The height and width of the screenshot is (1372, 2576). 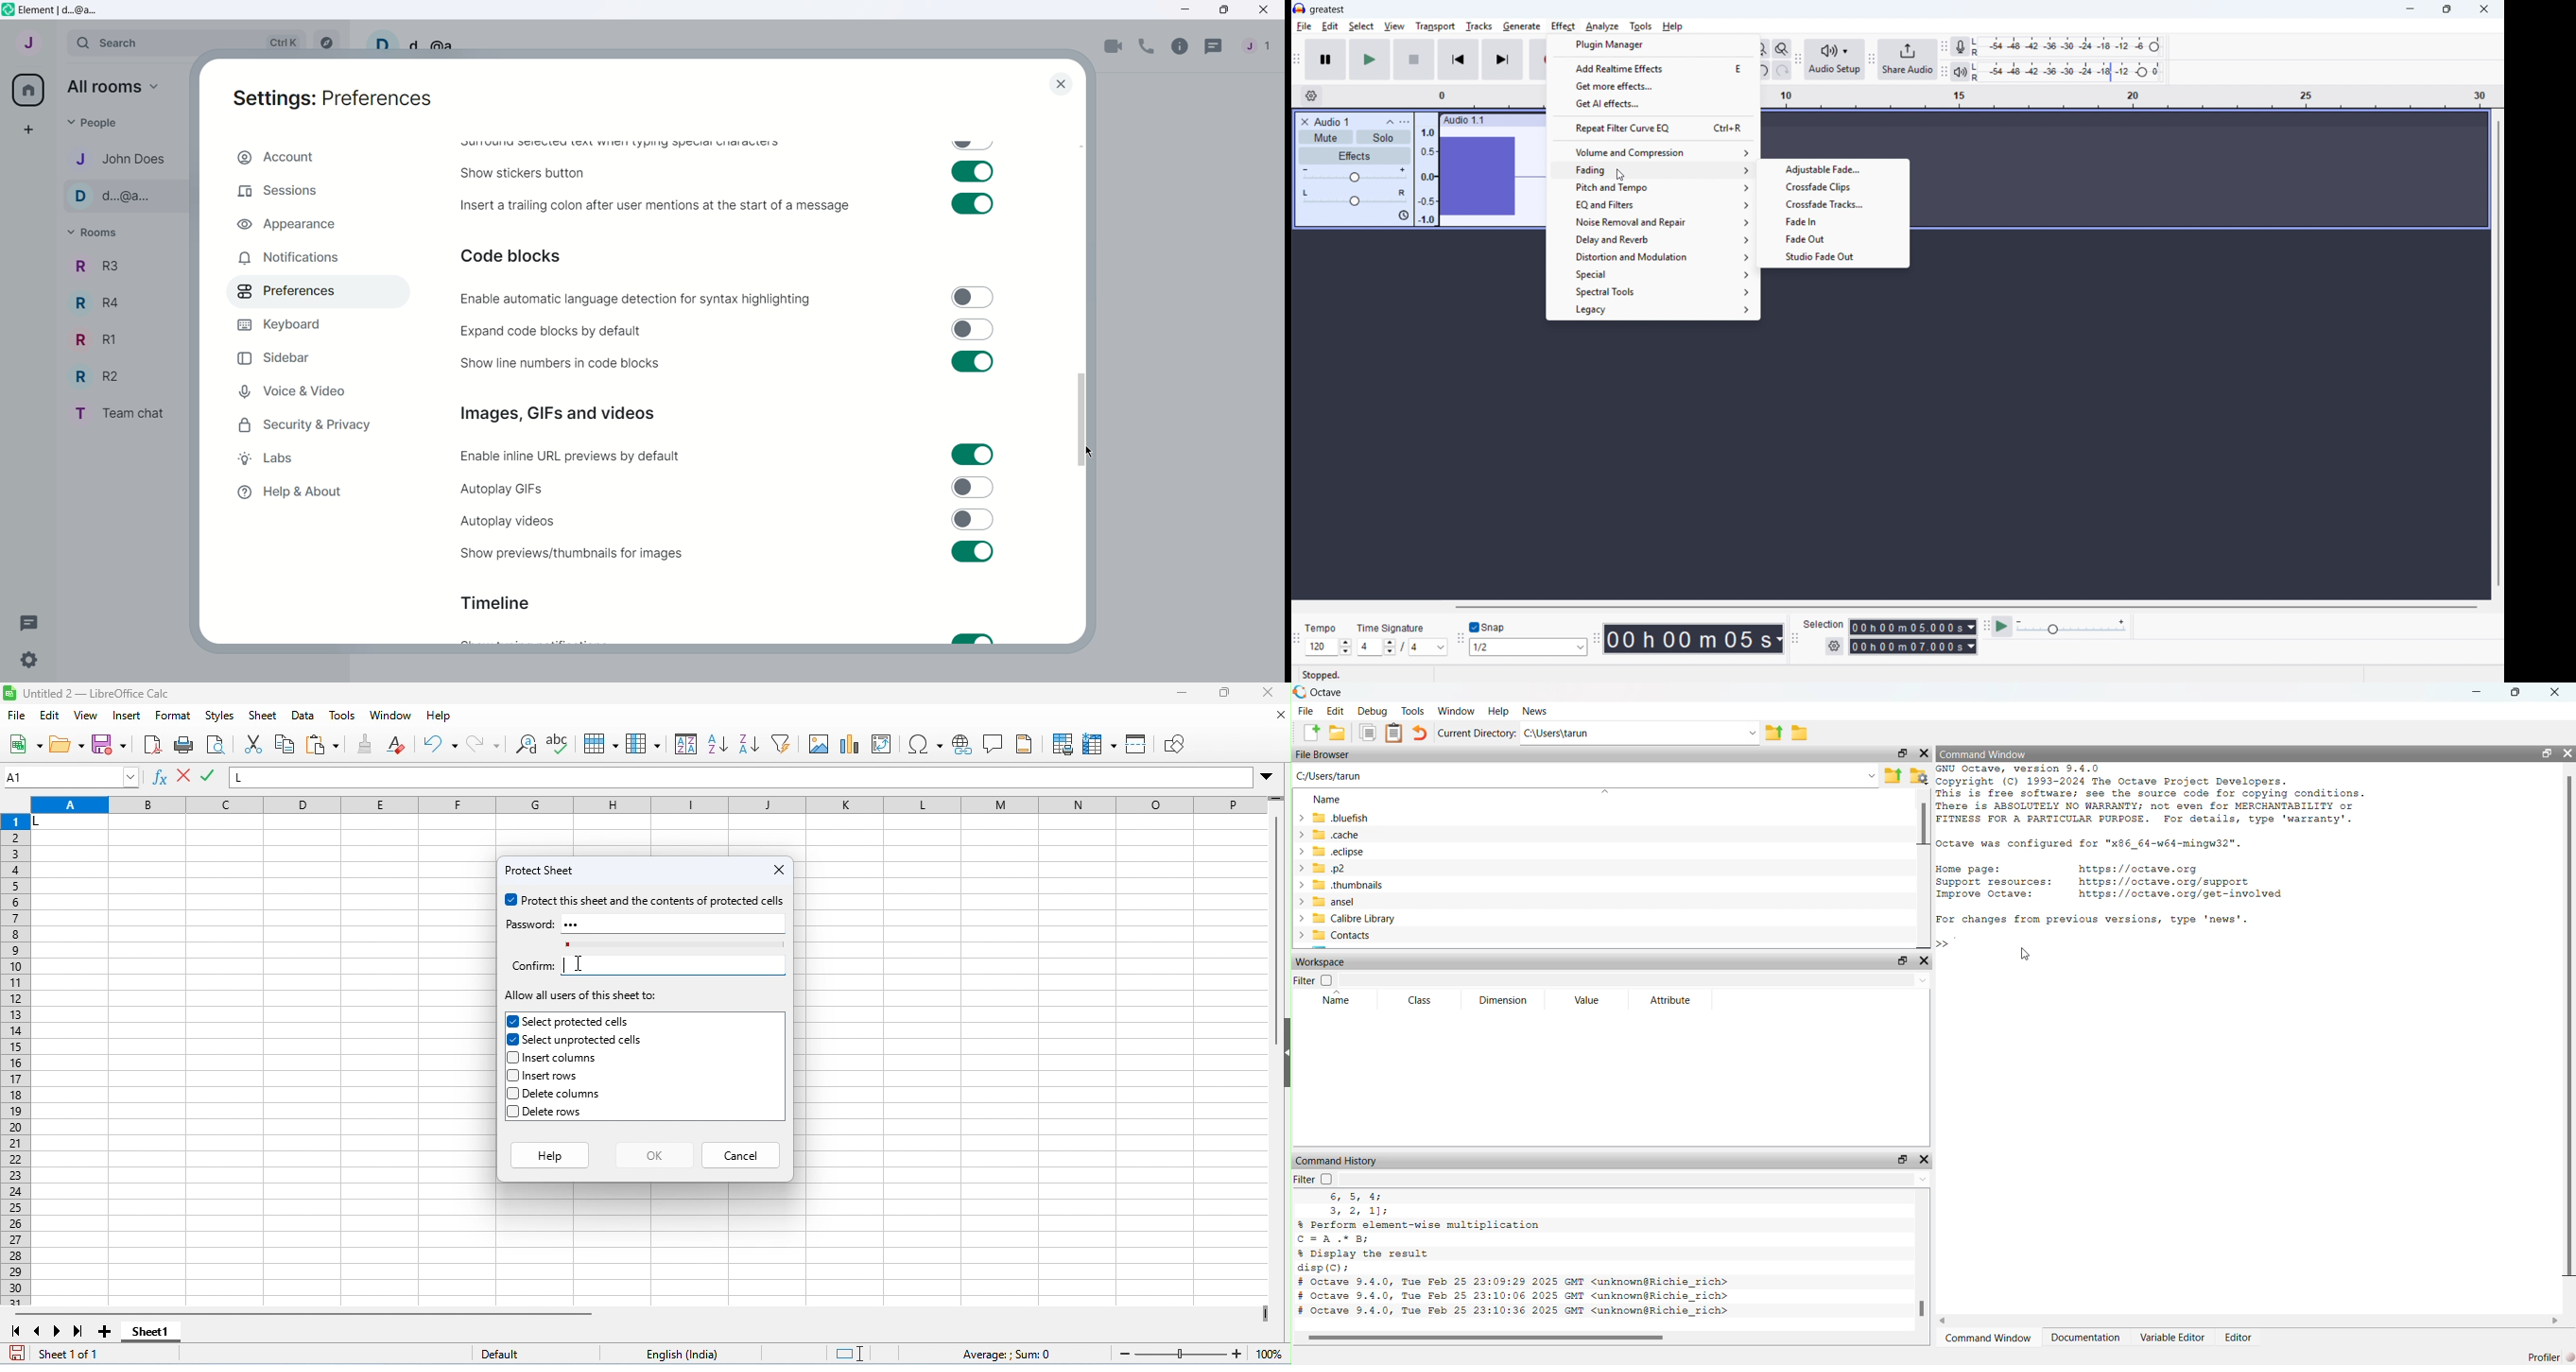 What do you see at coordinates (115, 87) in the screenshot?
I see `All rooms` at bounding box center [115, 87].